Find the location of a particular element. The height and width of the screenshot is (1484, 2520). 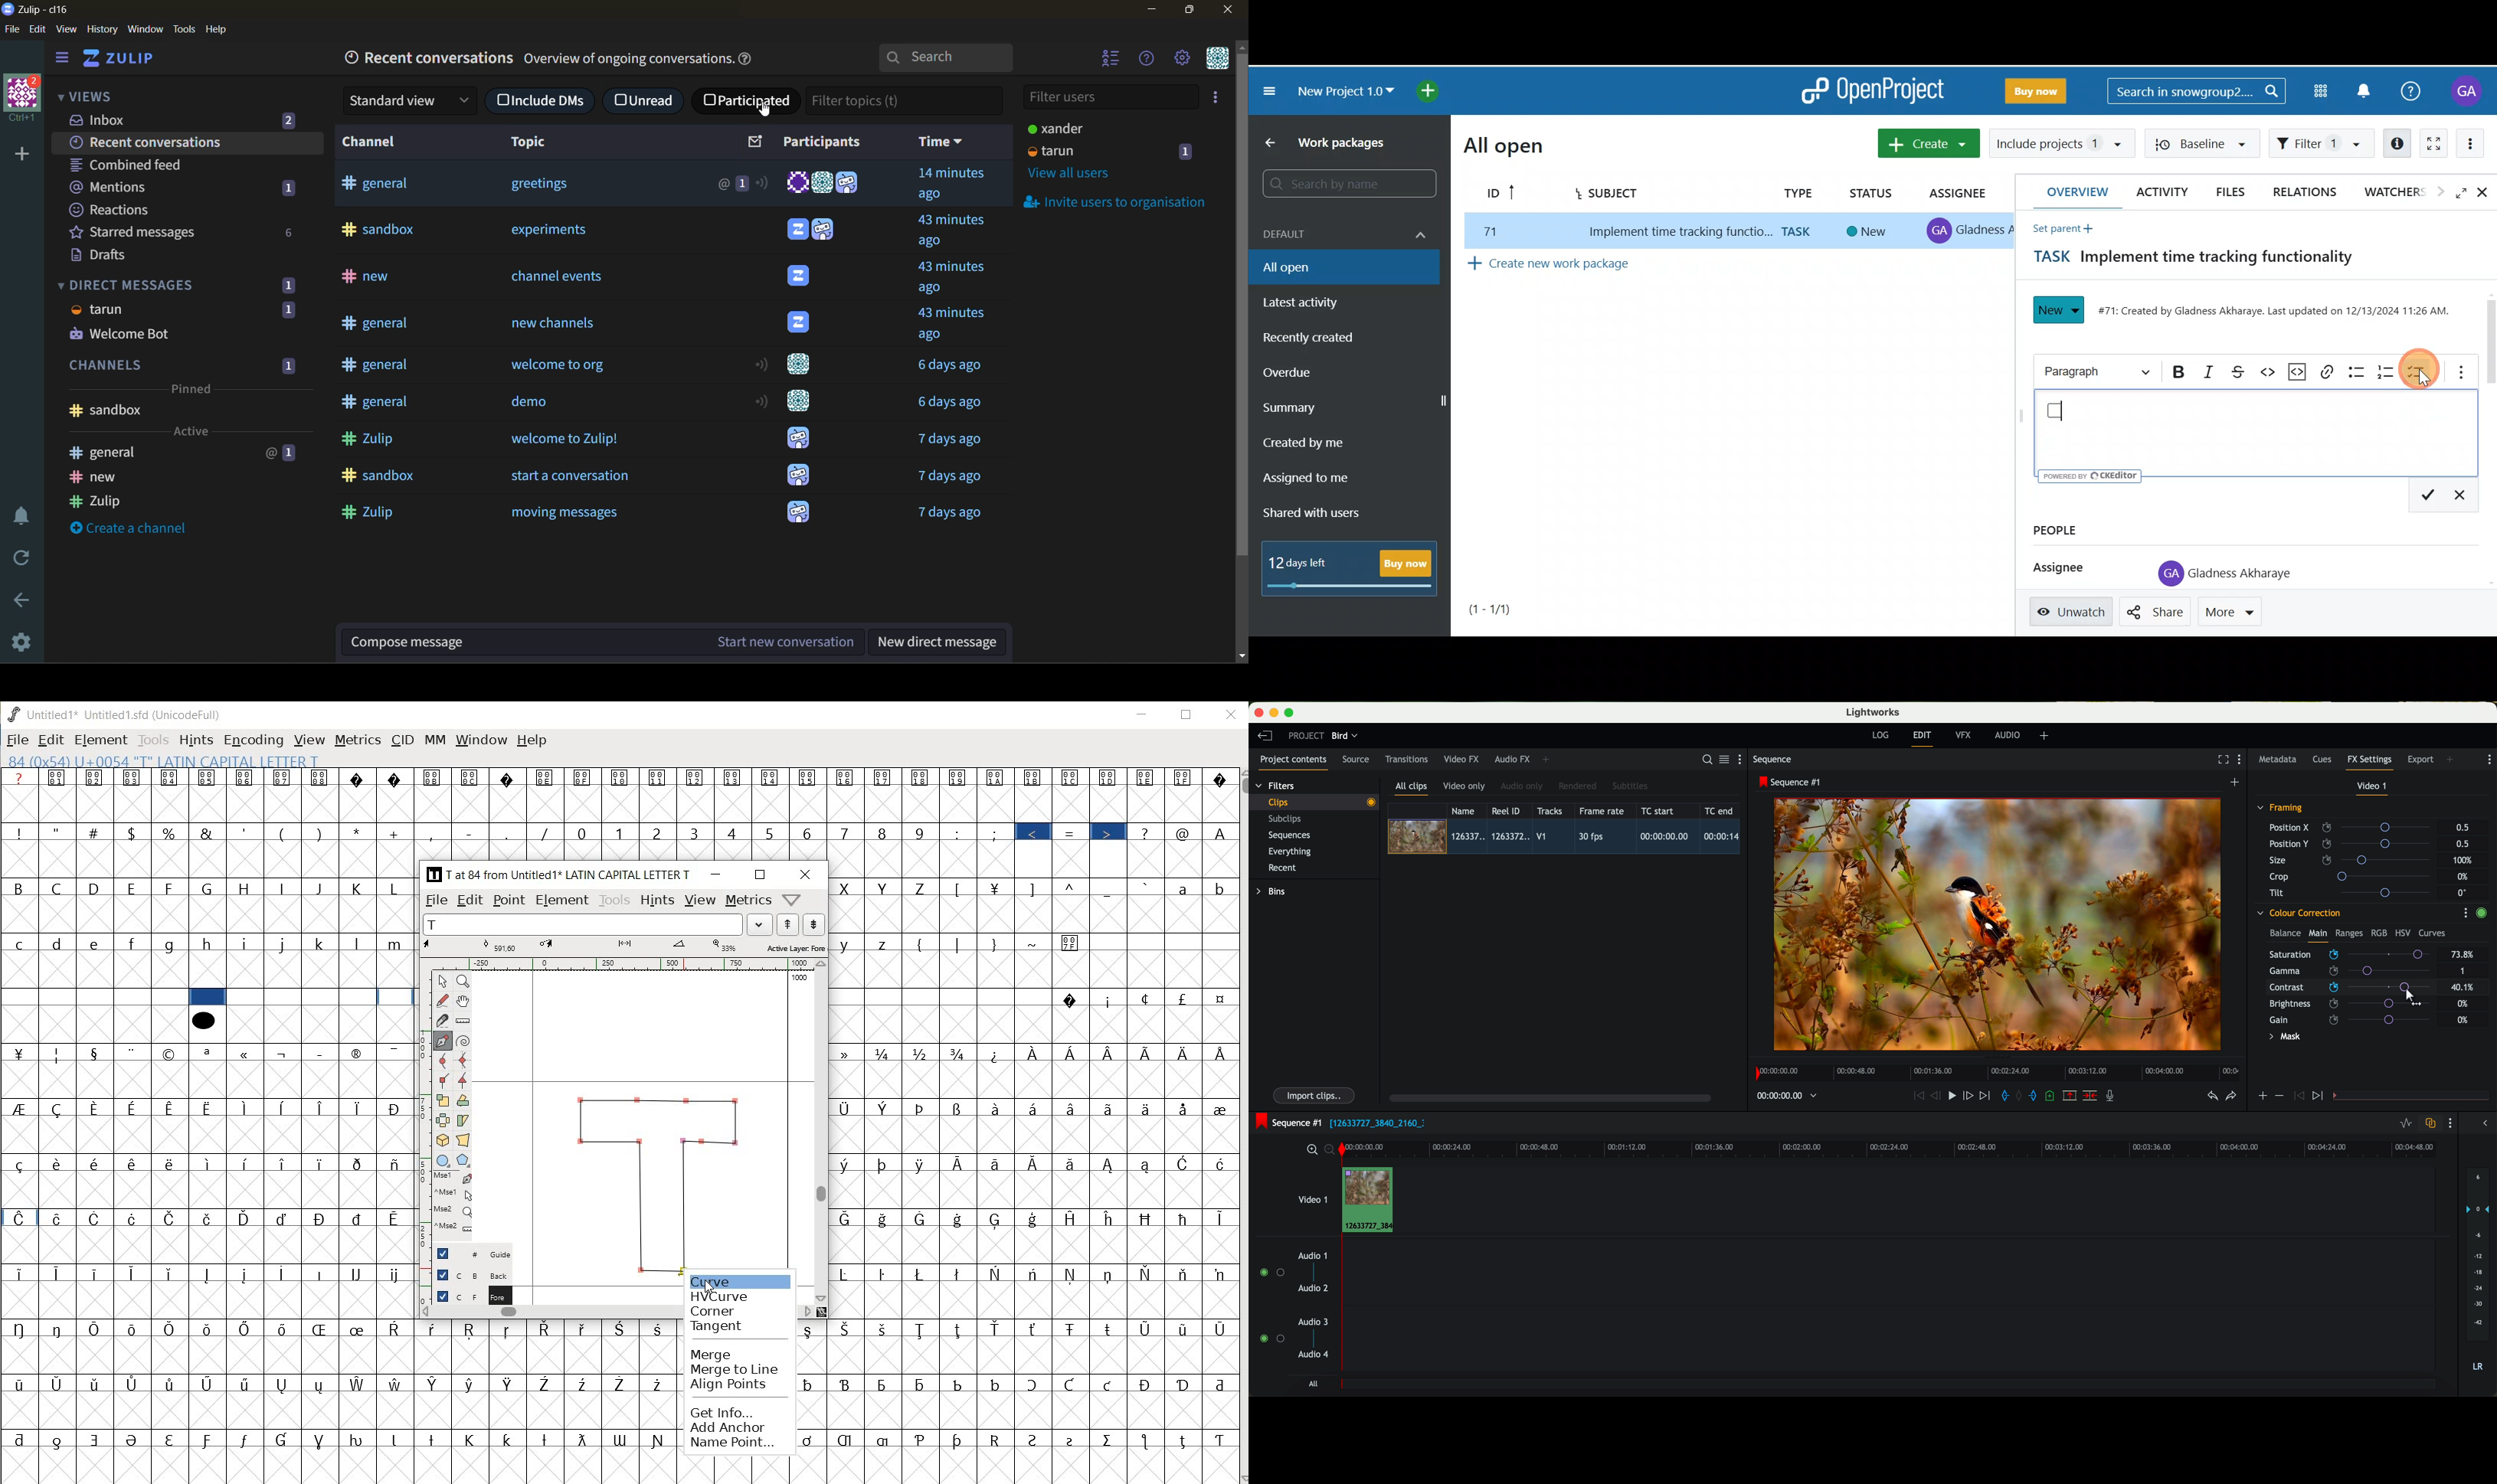

Mouse left button is located at coordinates (454, 1178).